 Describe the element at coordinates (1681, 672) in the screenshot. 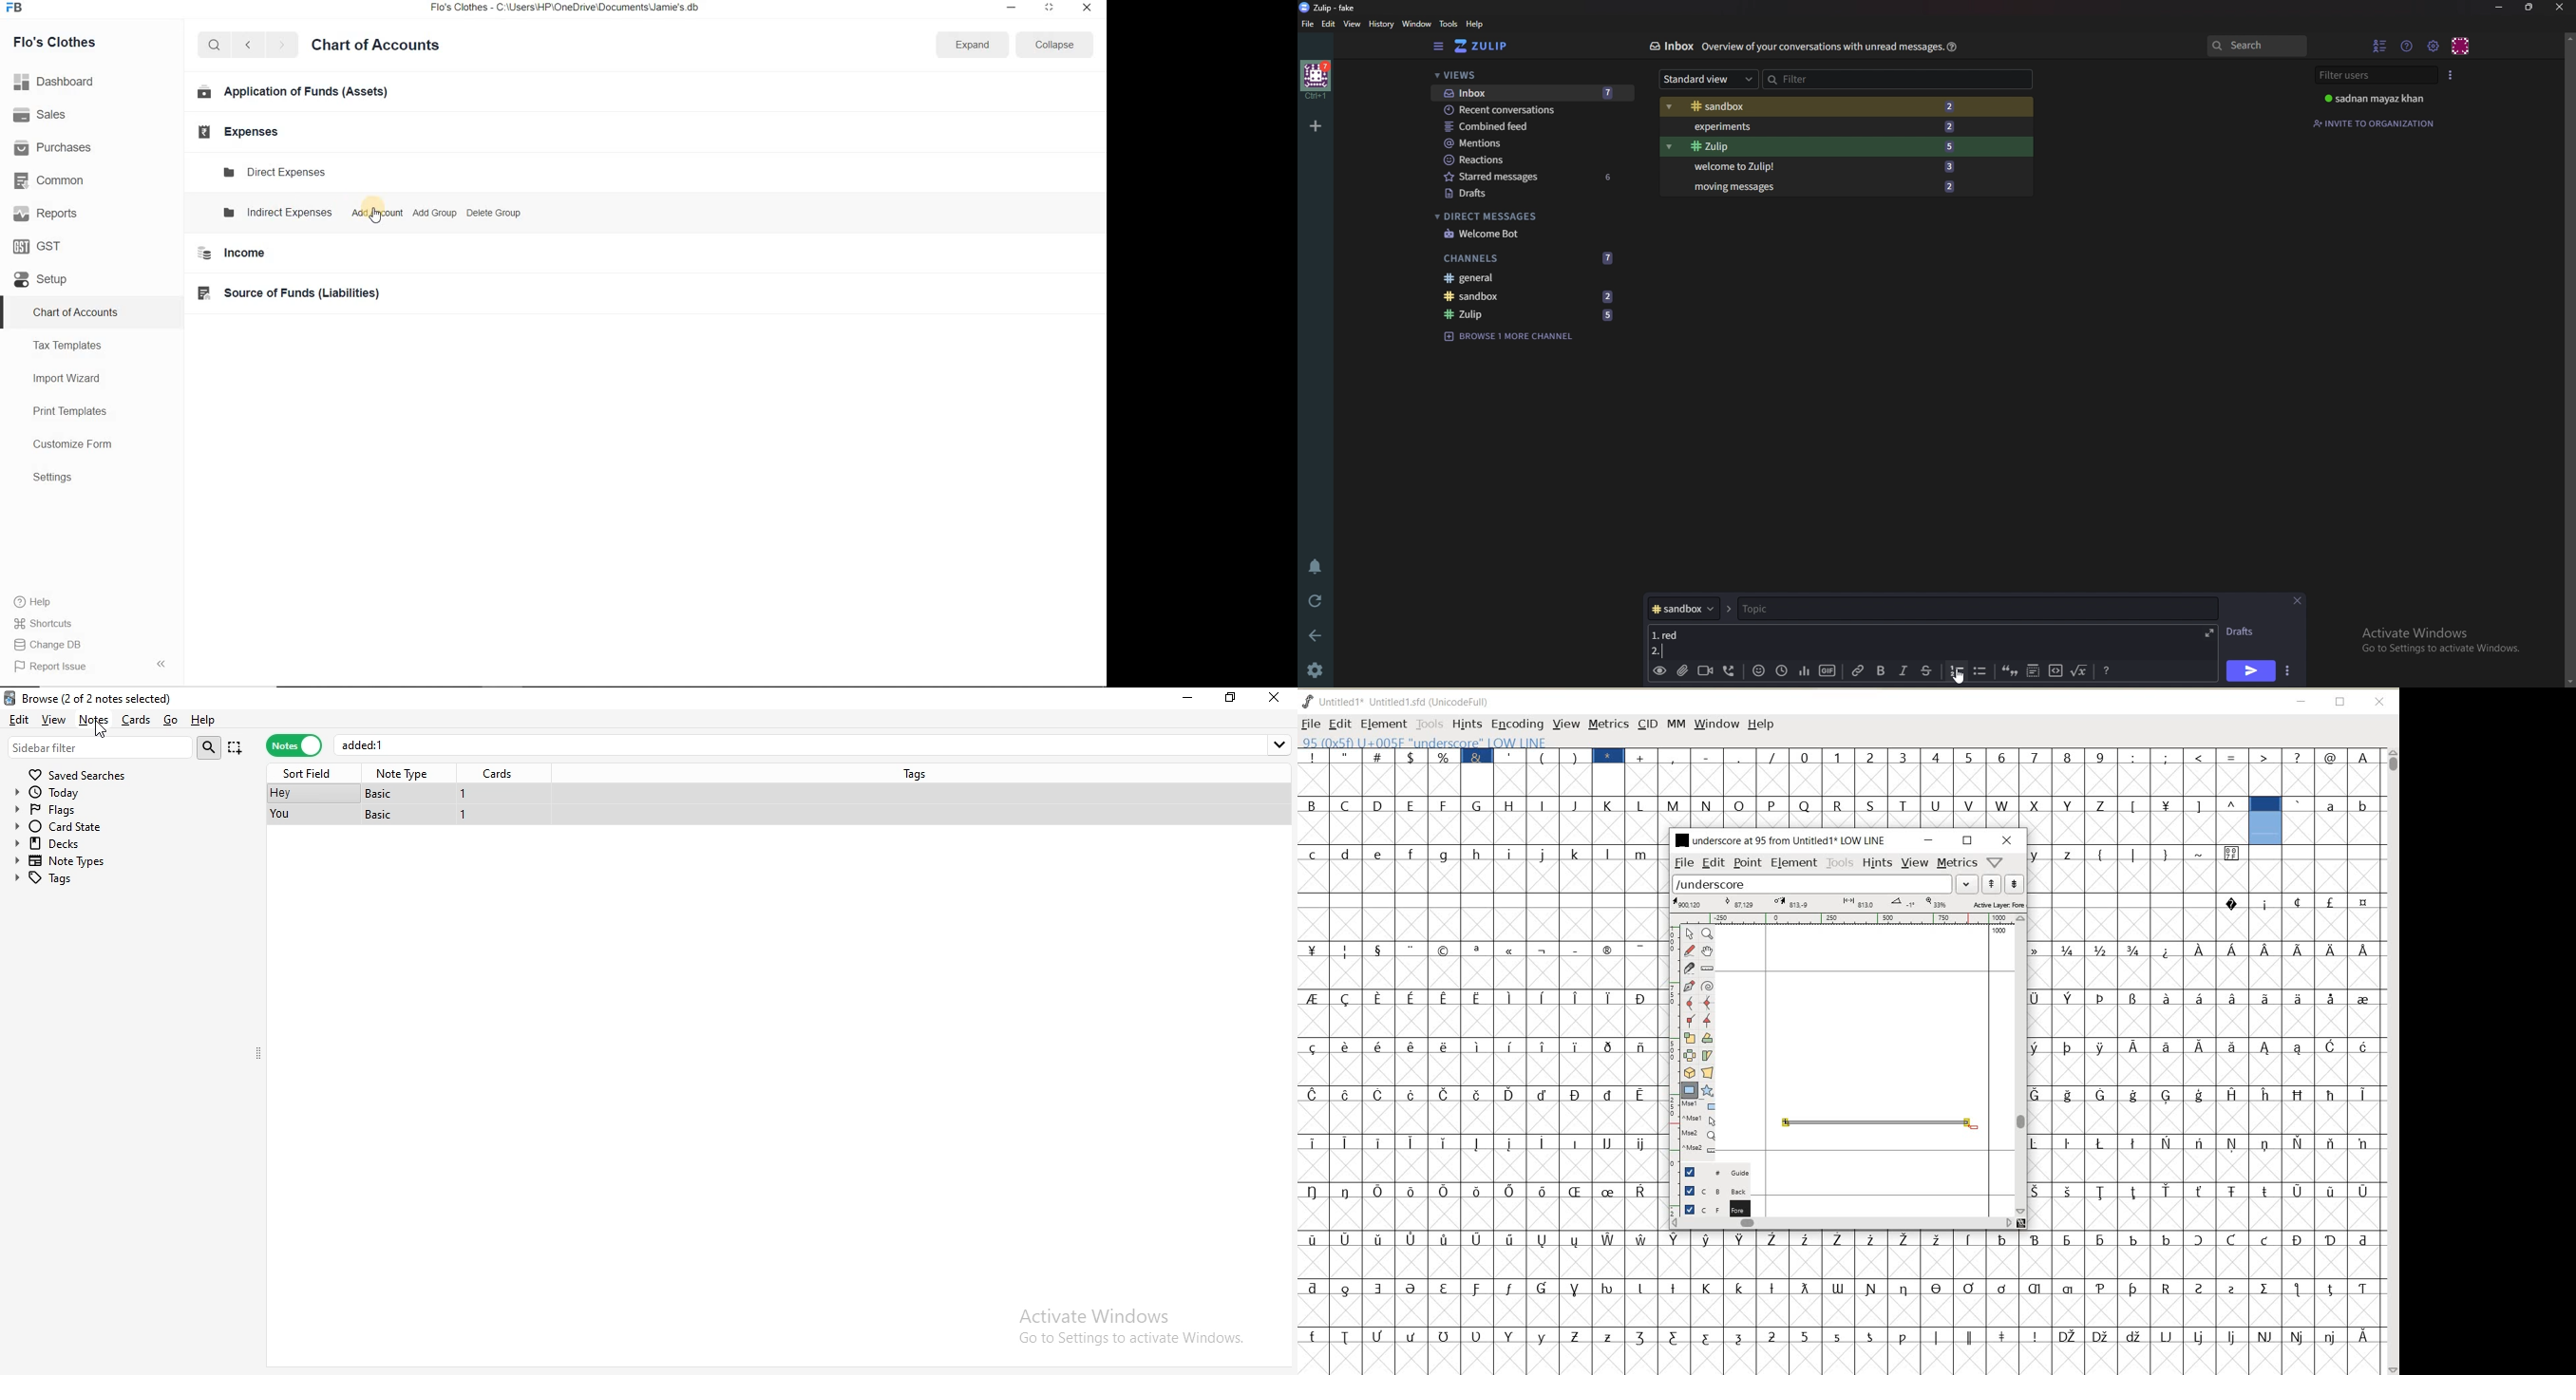

I see `Add a file` at that location.